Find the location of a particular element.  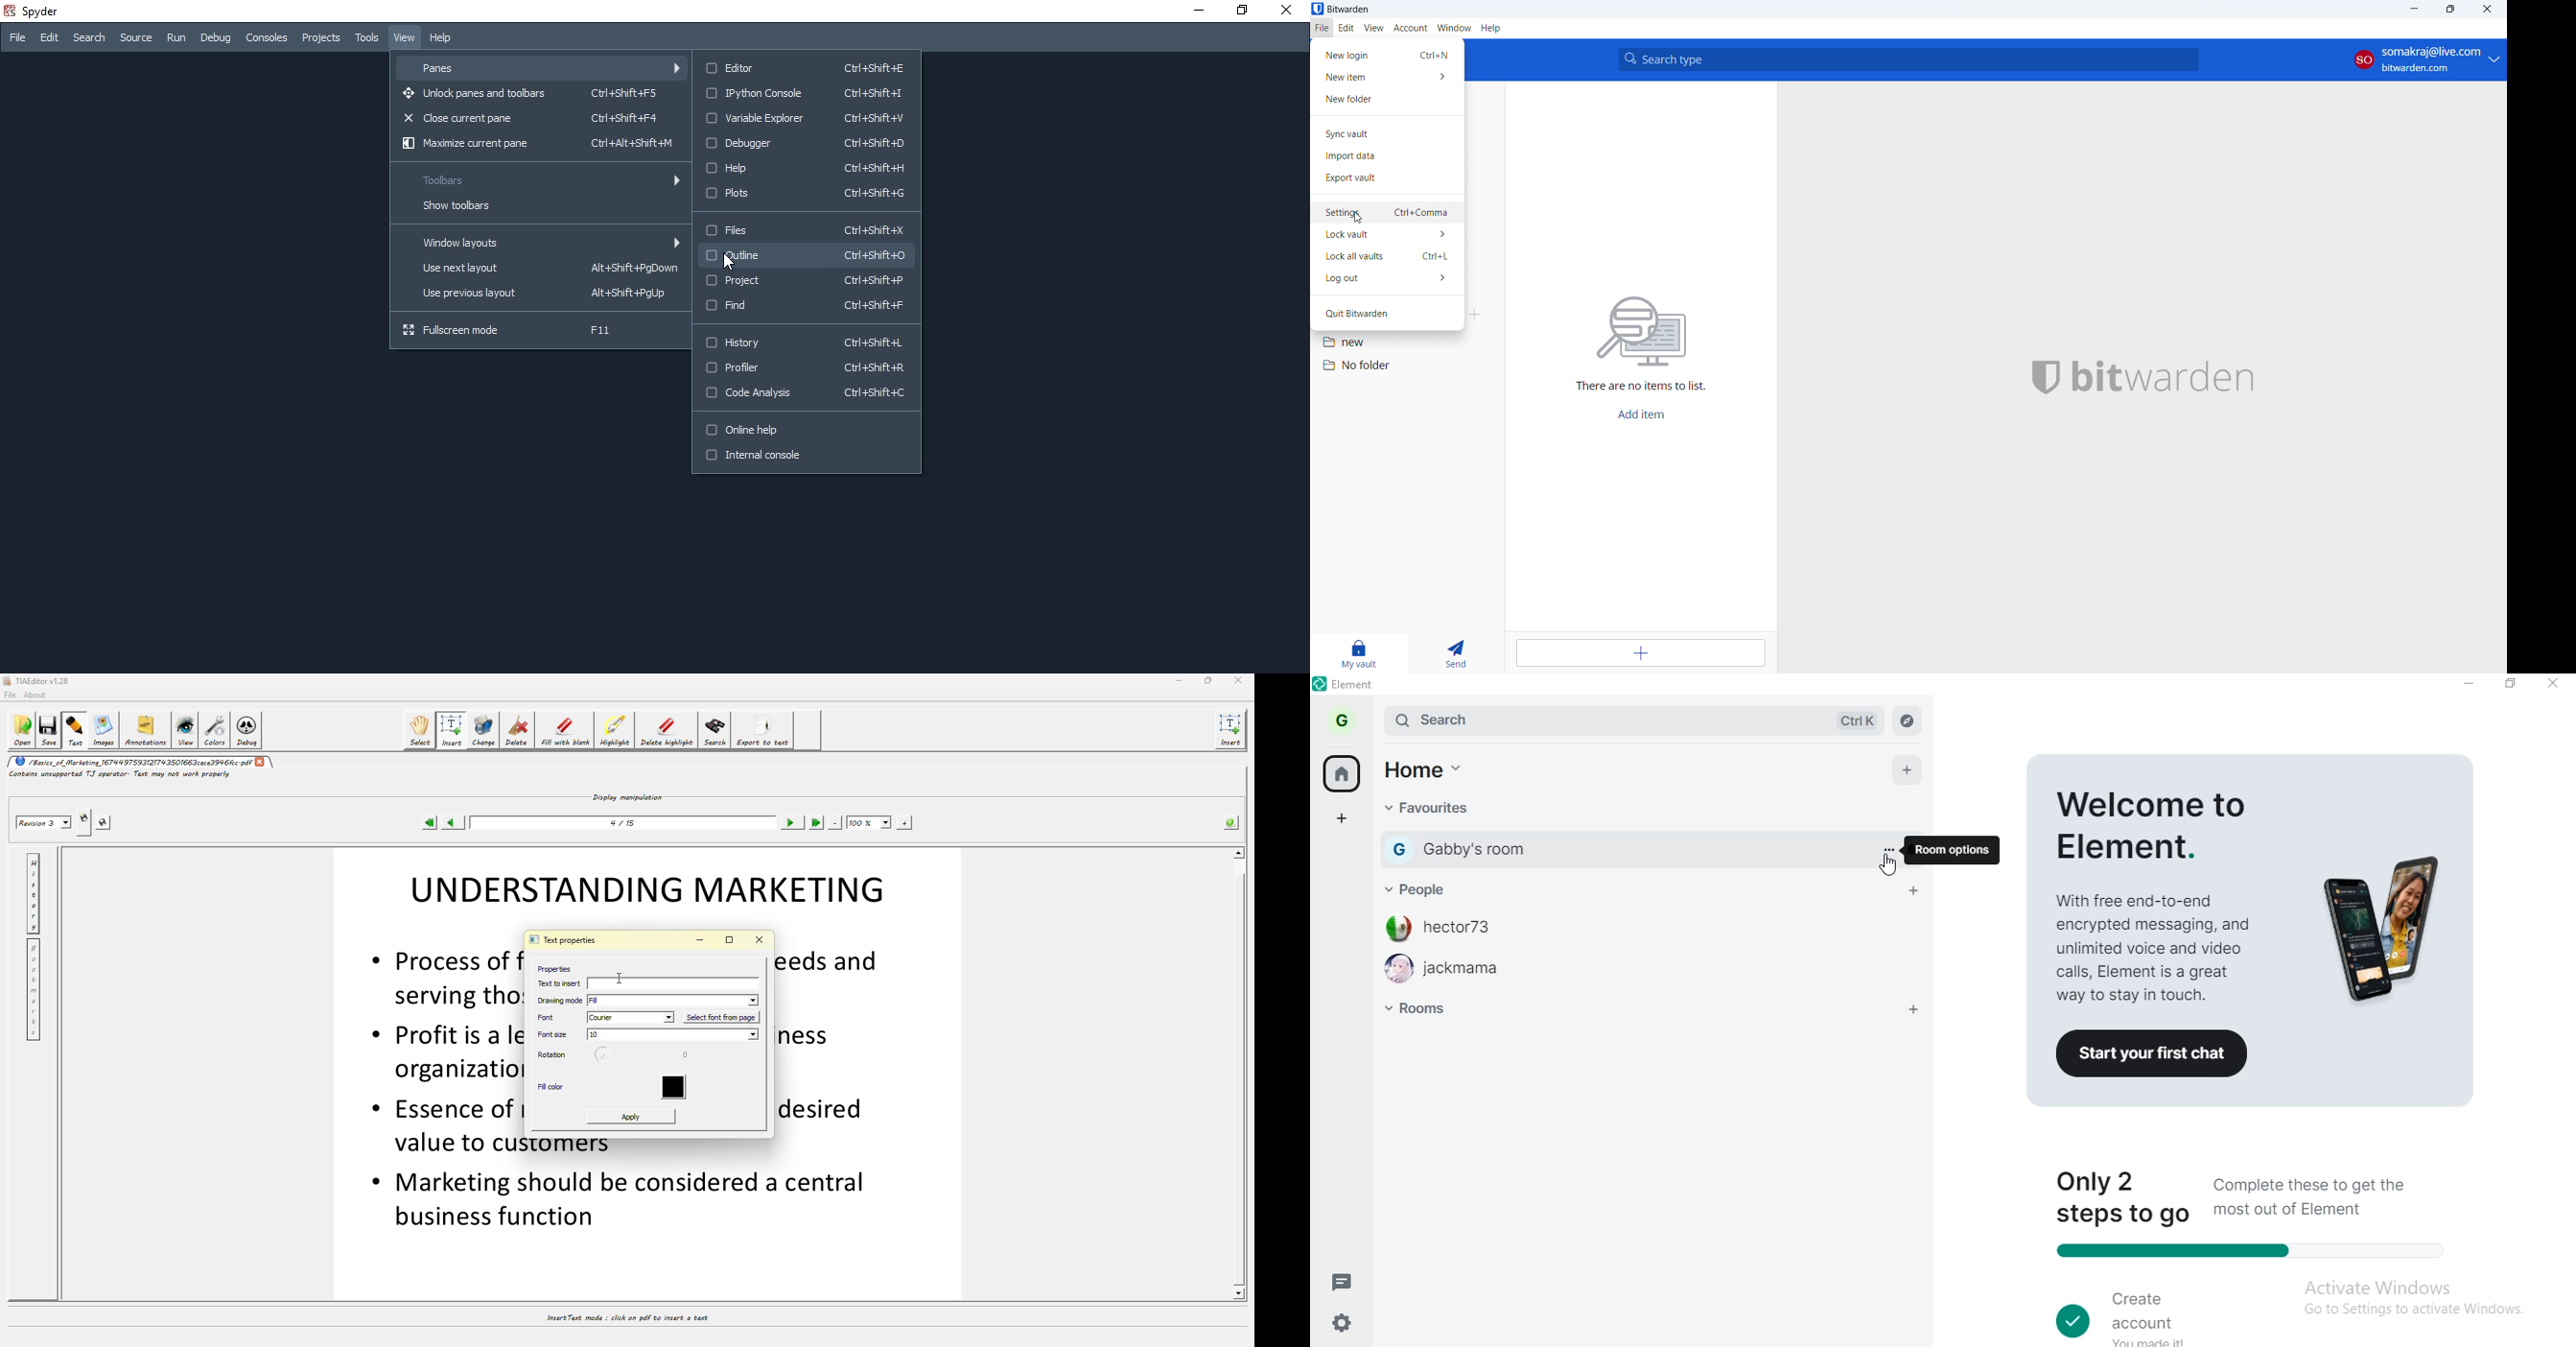

restore is located at coordinates (1245, 12).